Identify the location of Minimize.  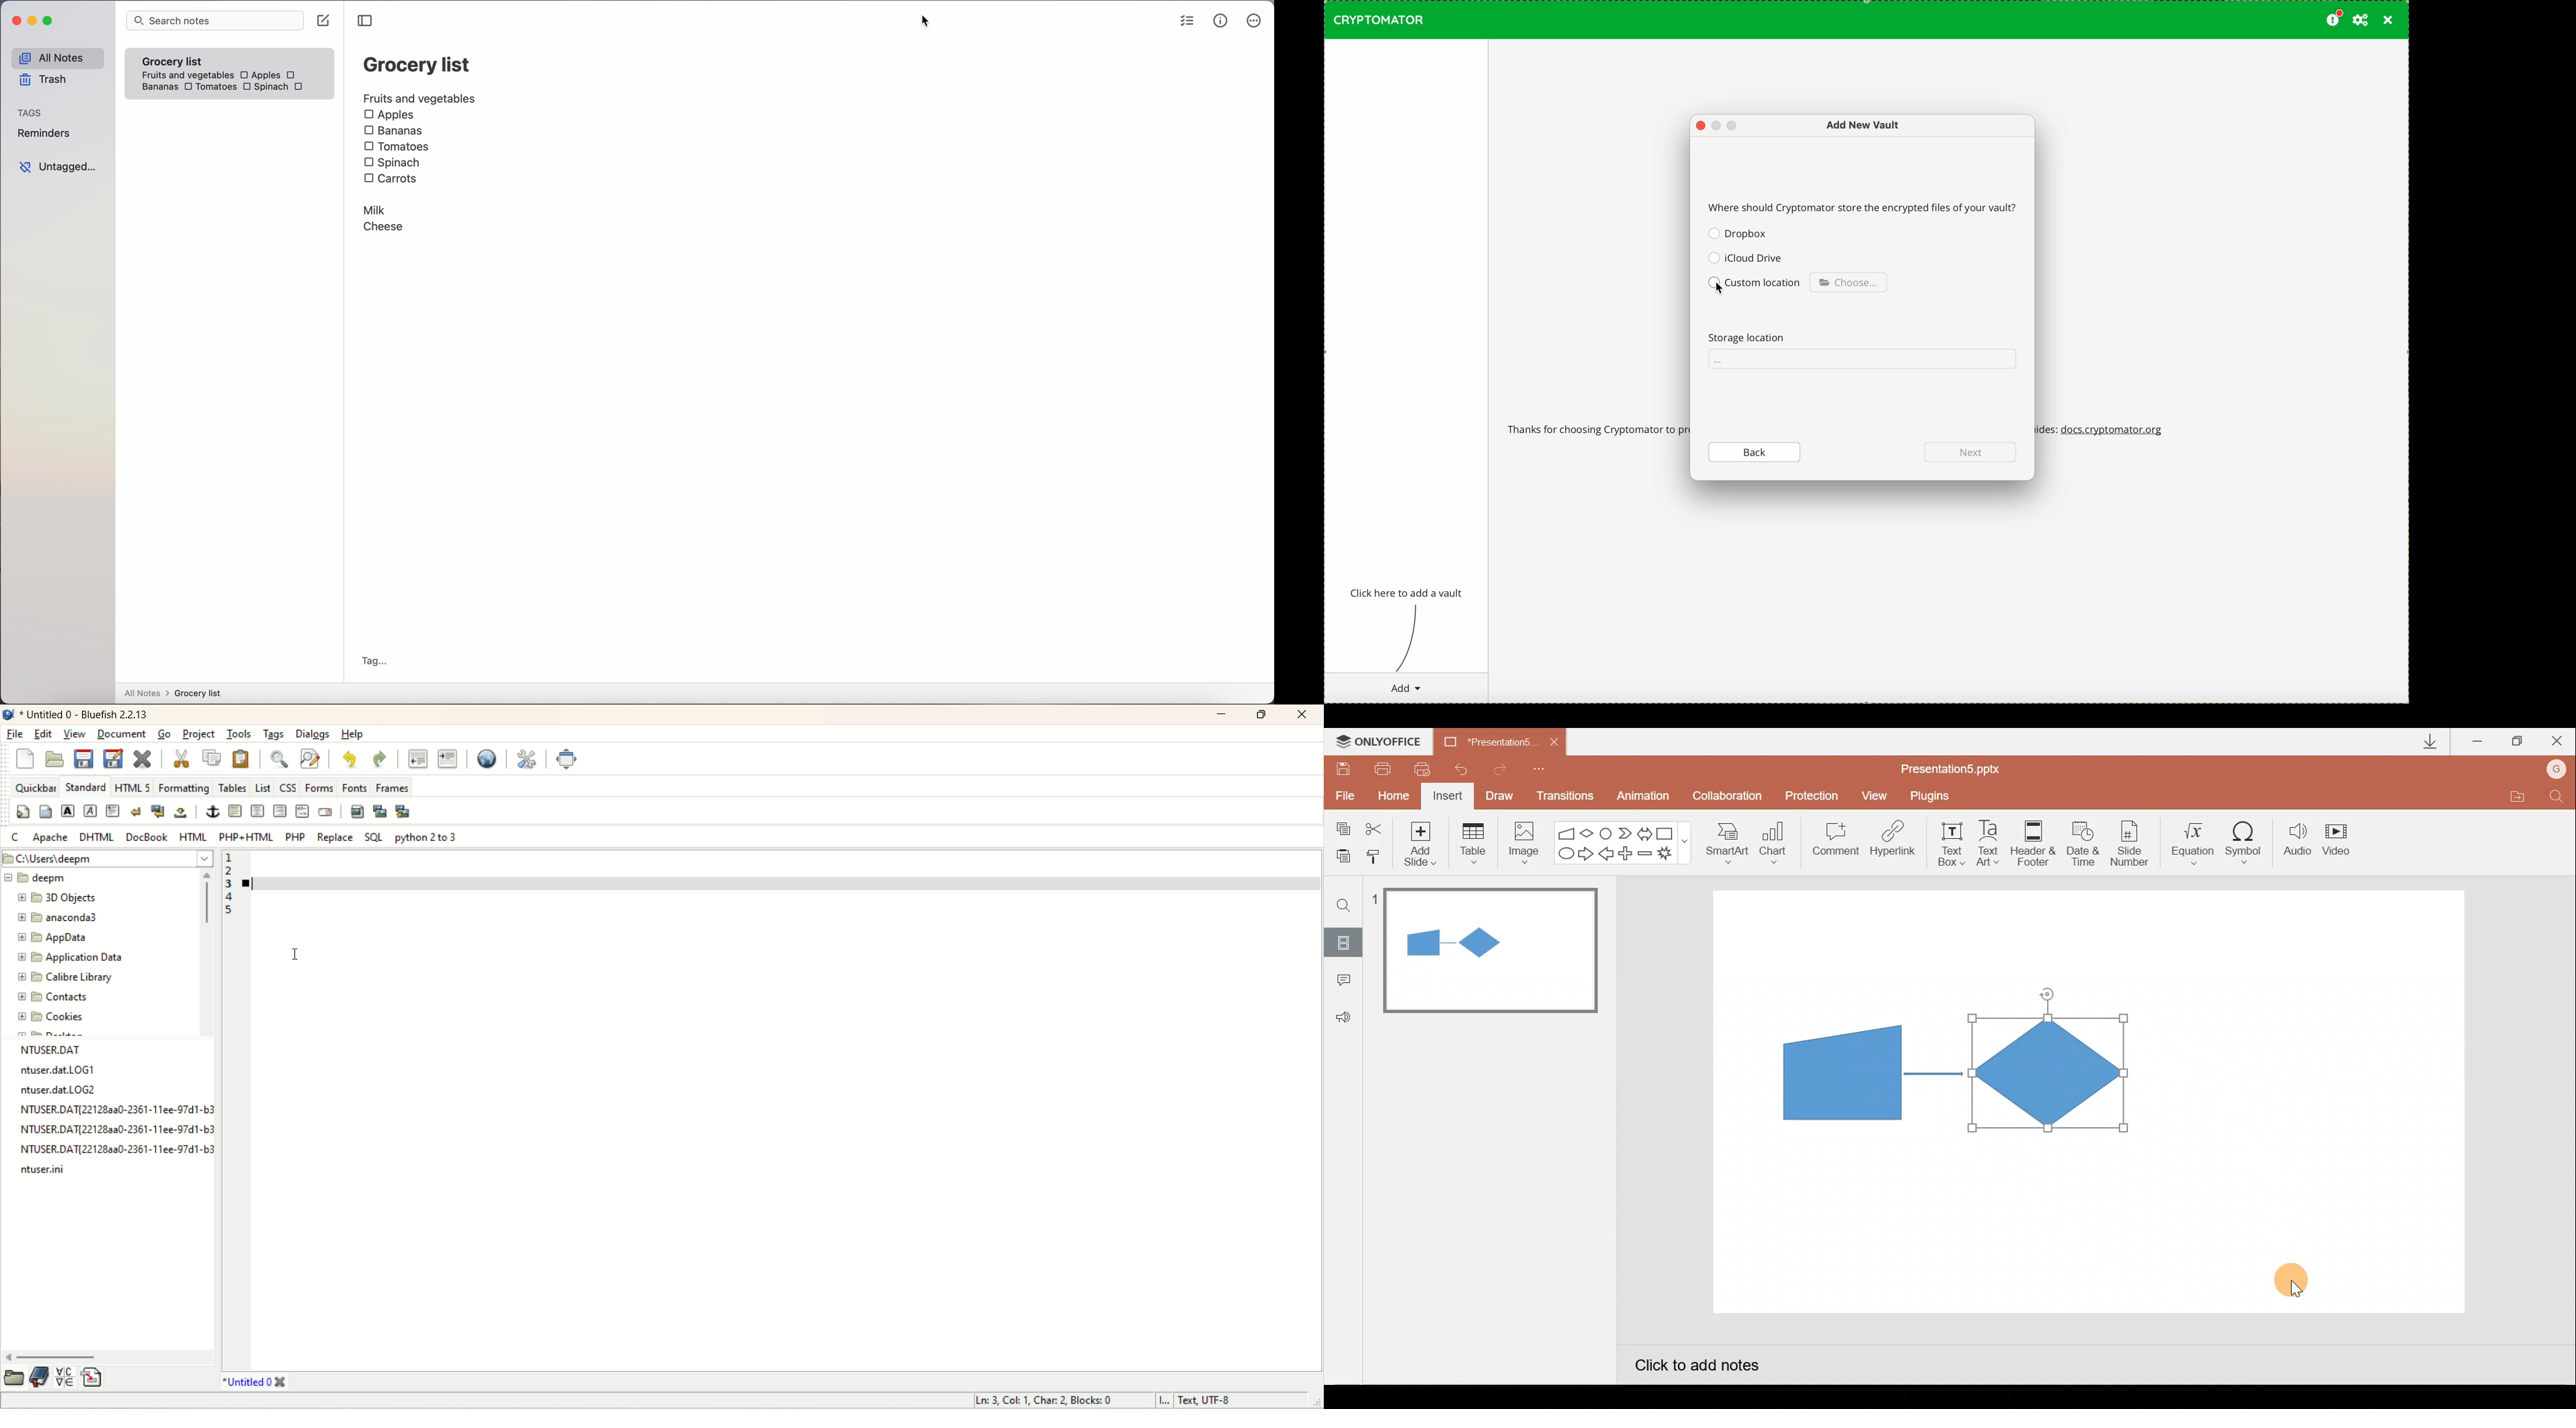
(2479, 742).